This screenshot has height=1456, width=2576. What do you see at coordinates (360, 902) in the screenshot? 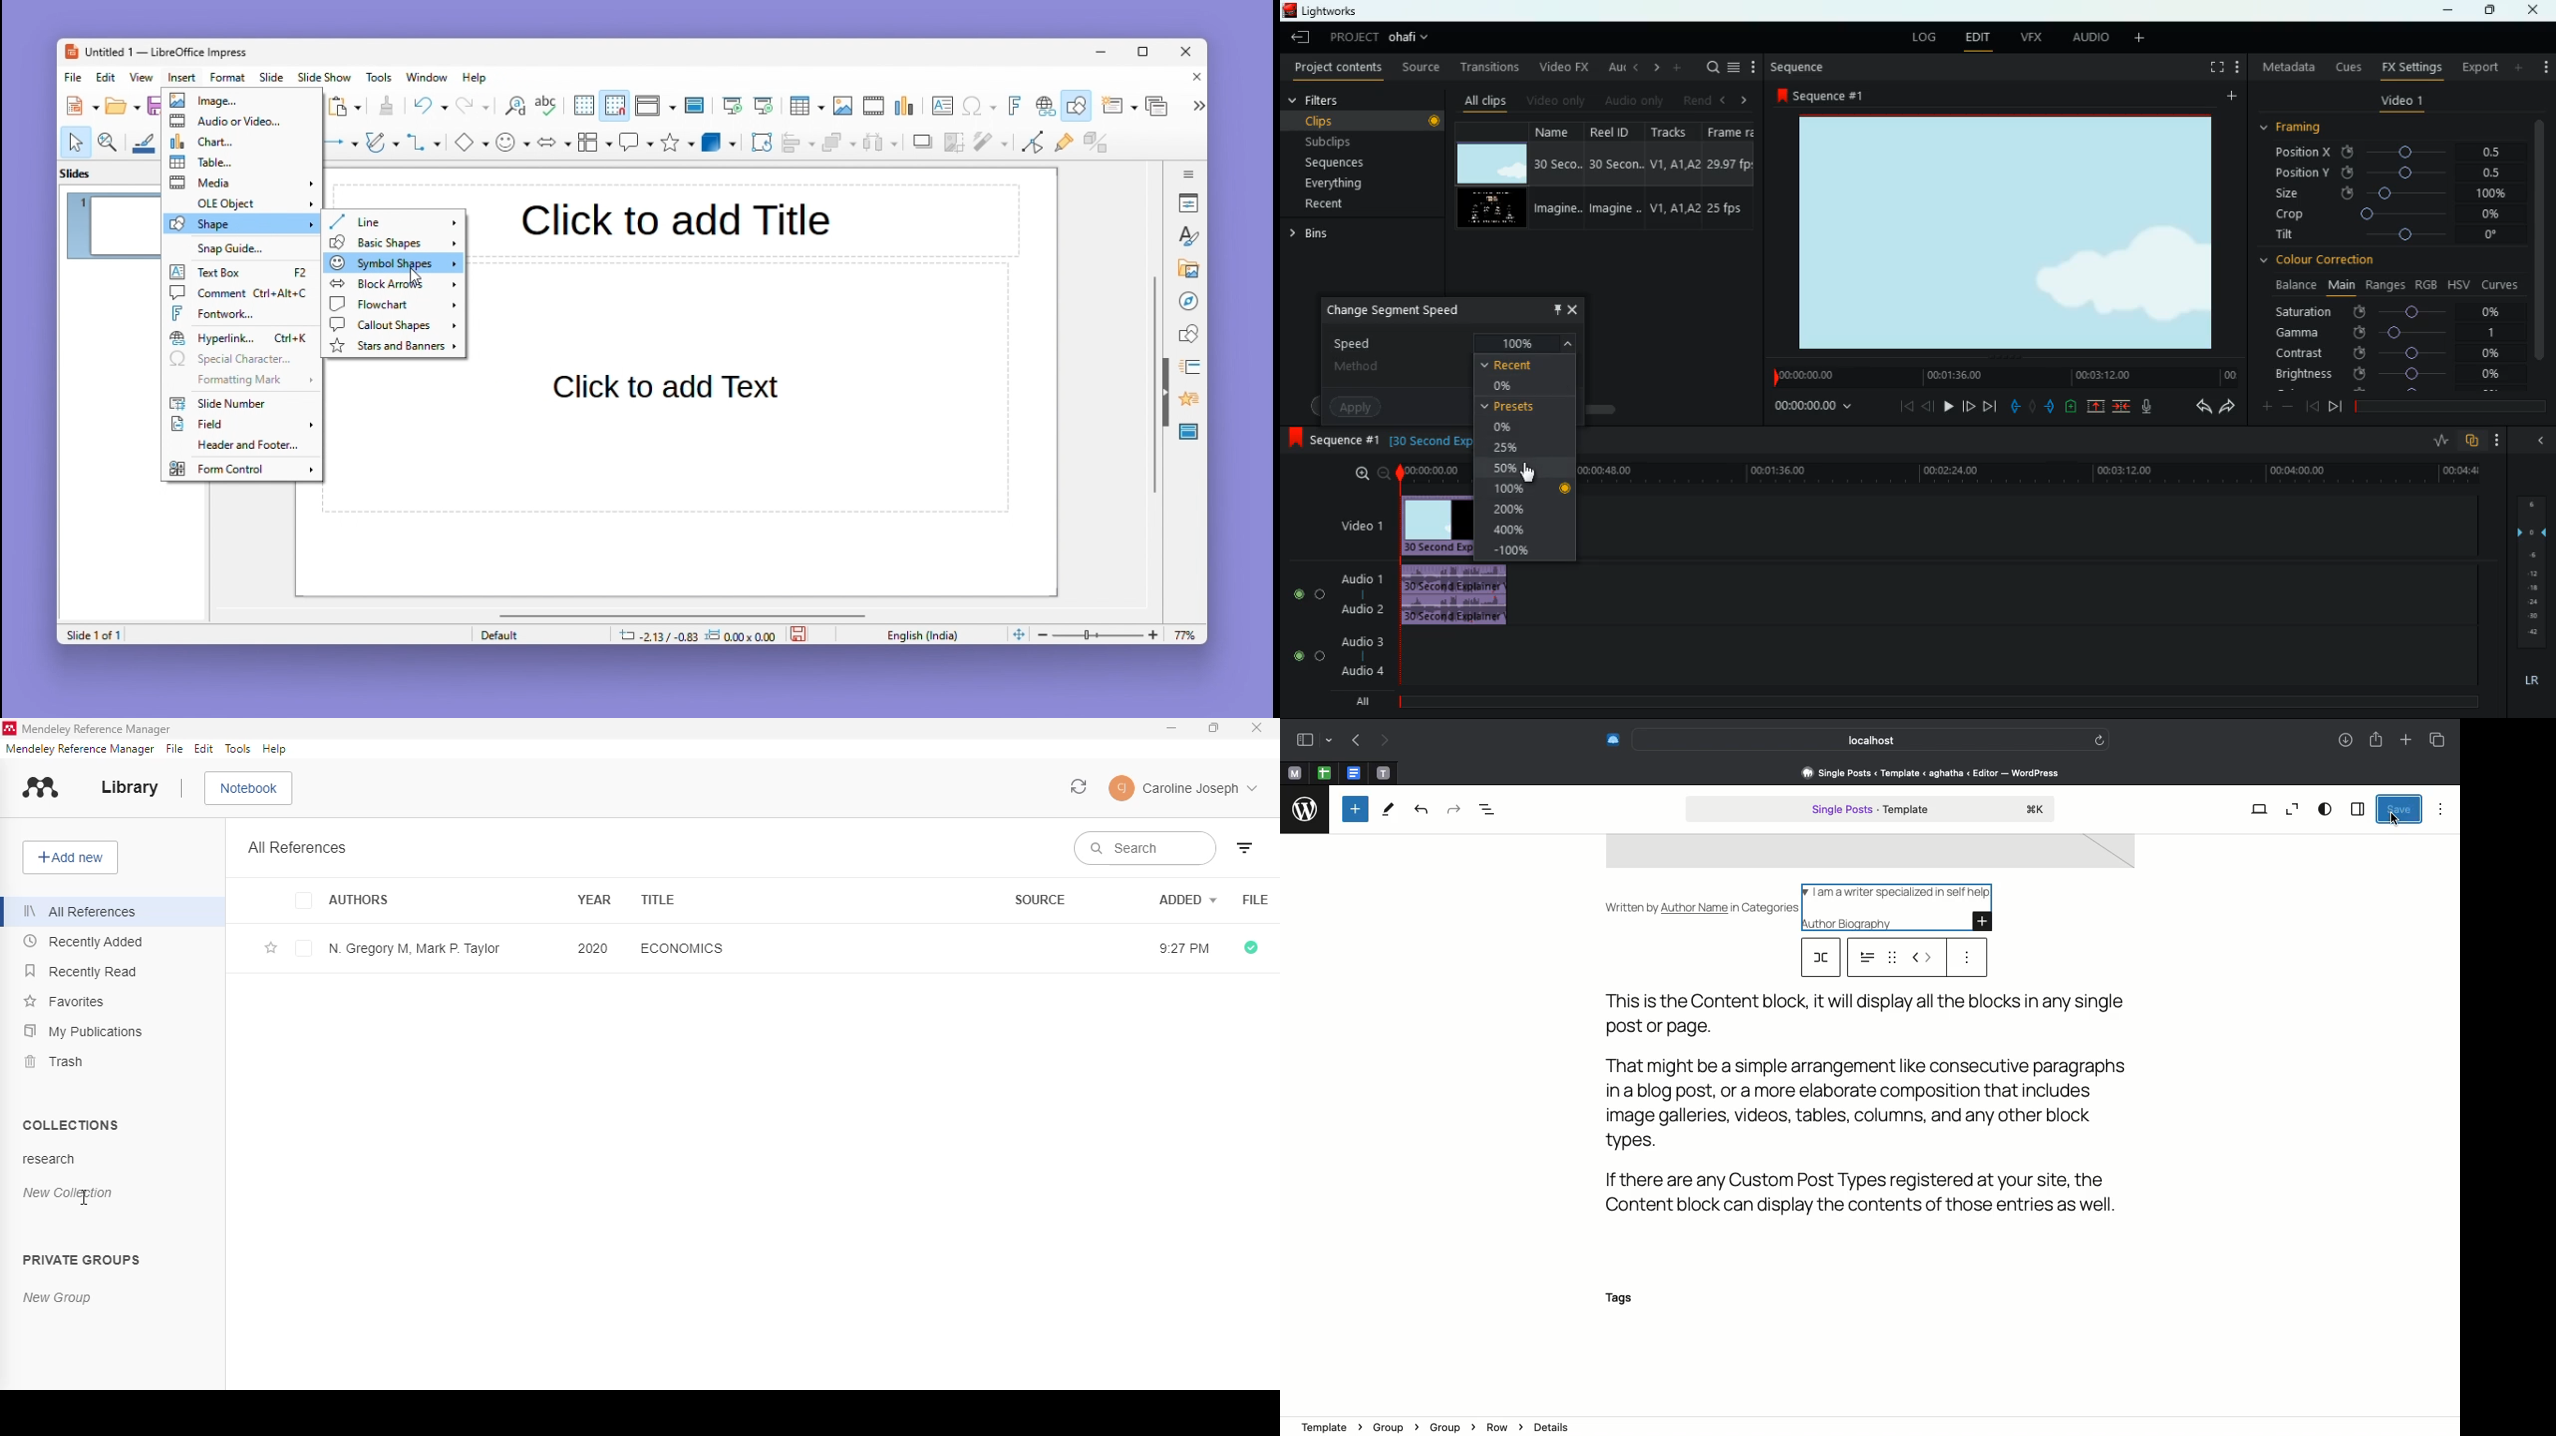
I see `authors` at bounding box center [360, 902].